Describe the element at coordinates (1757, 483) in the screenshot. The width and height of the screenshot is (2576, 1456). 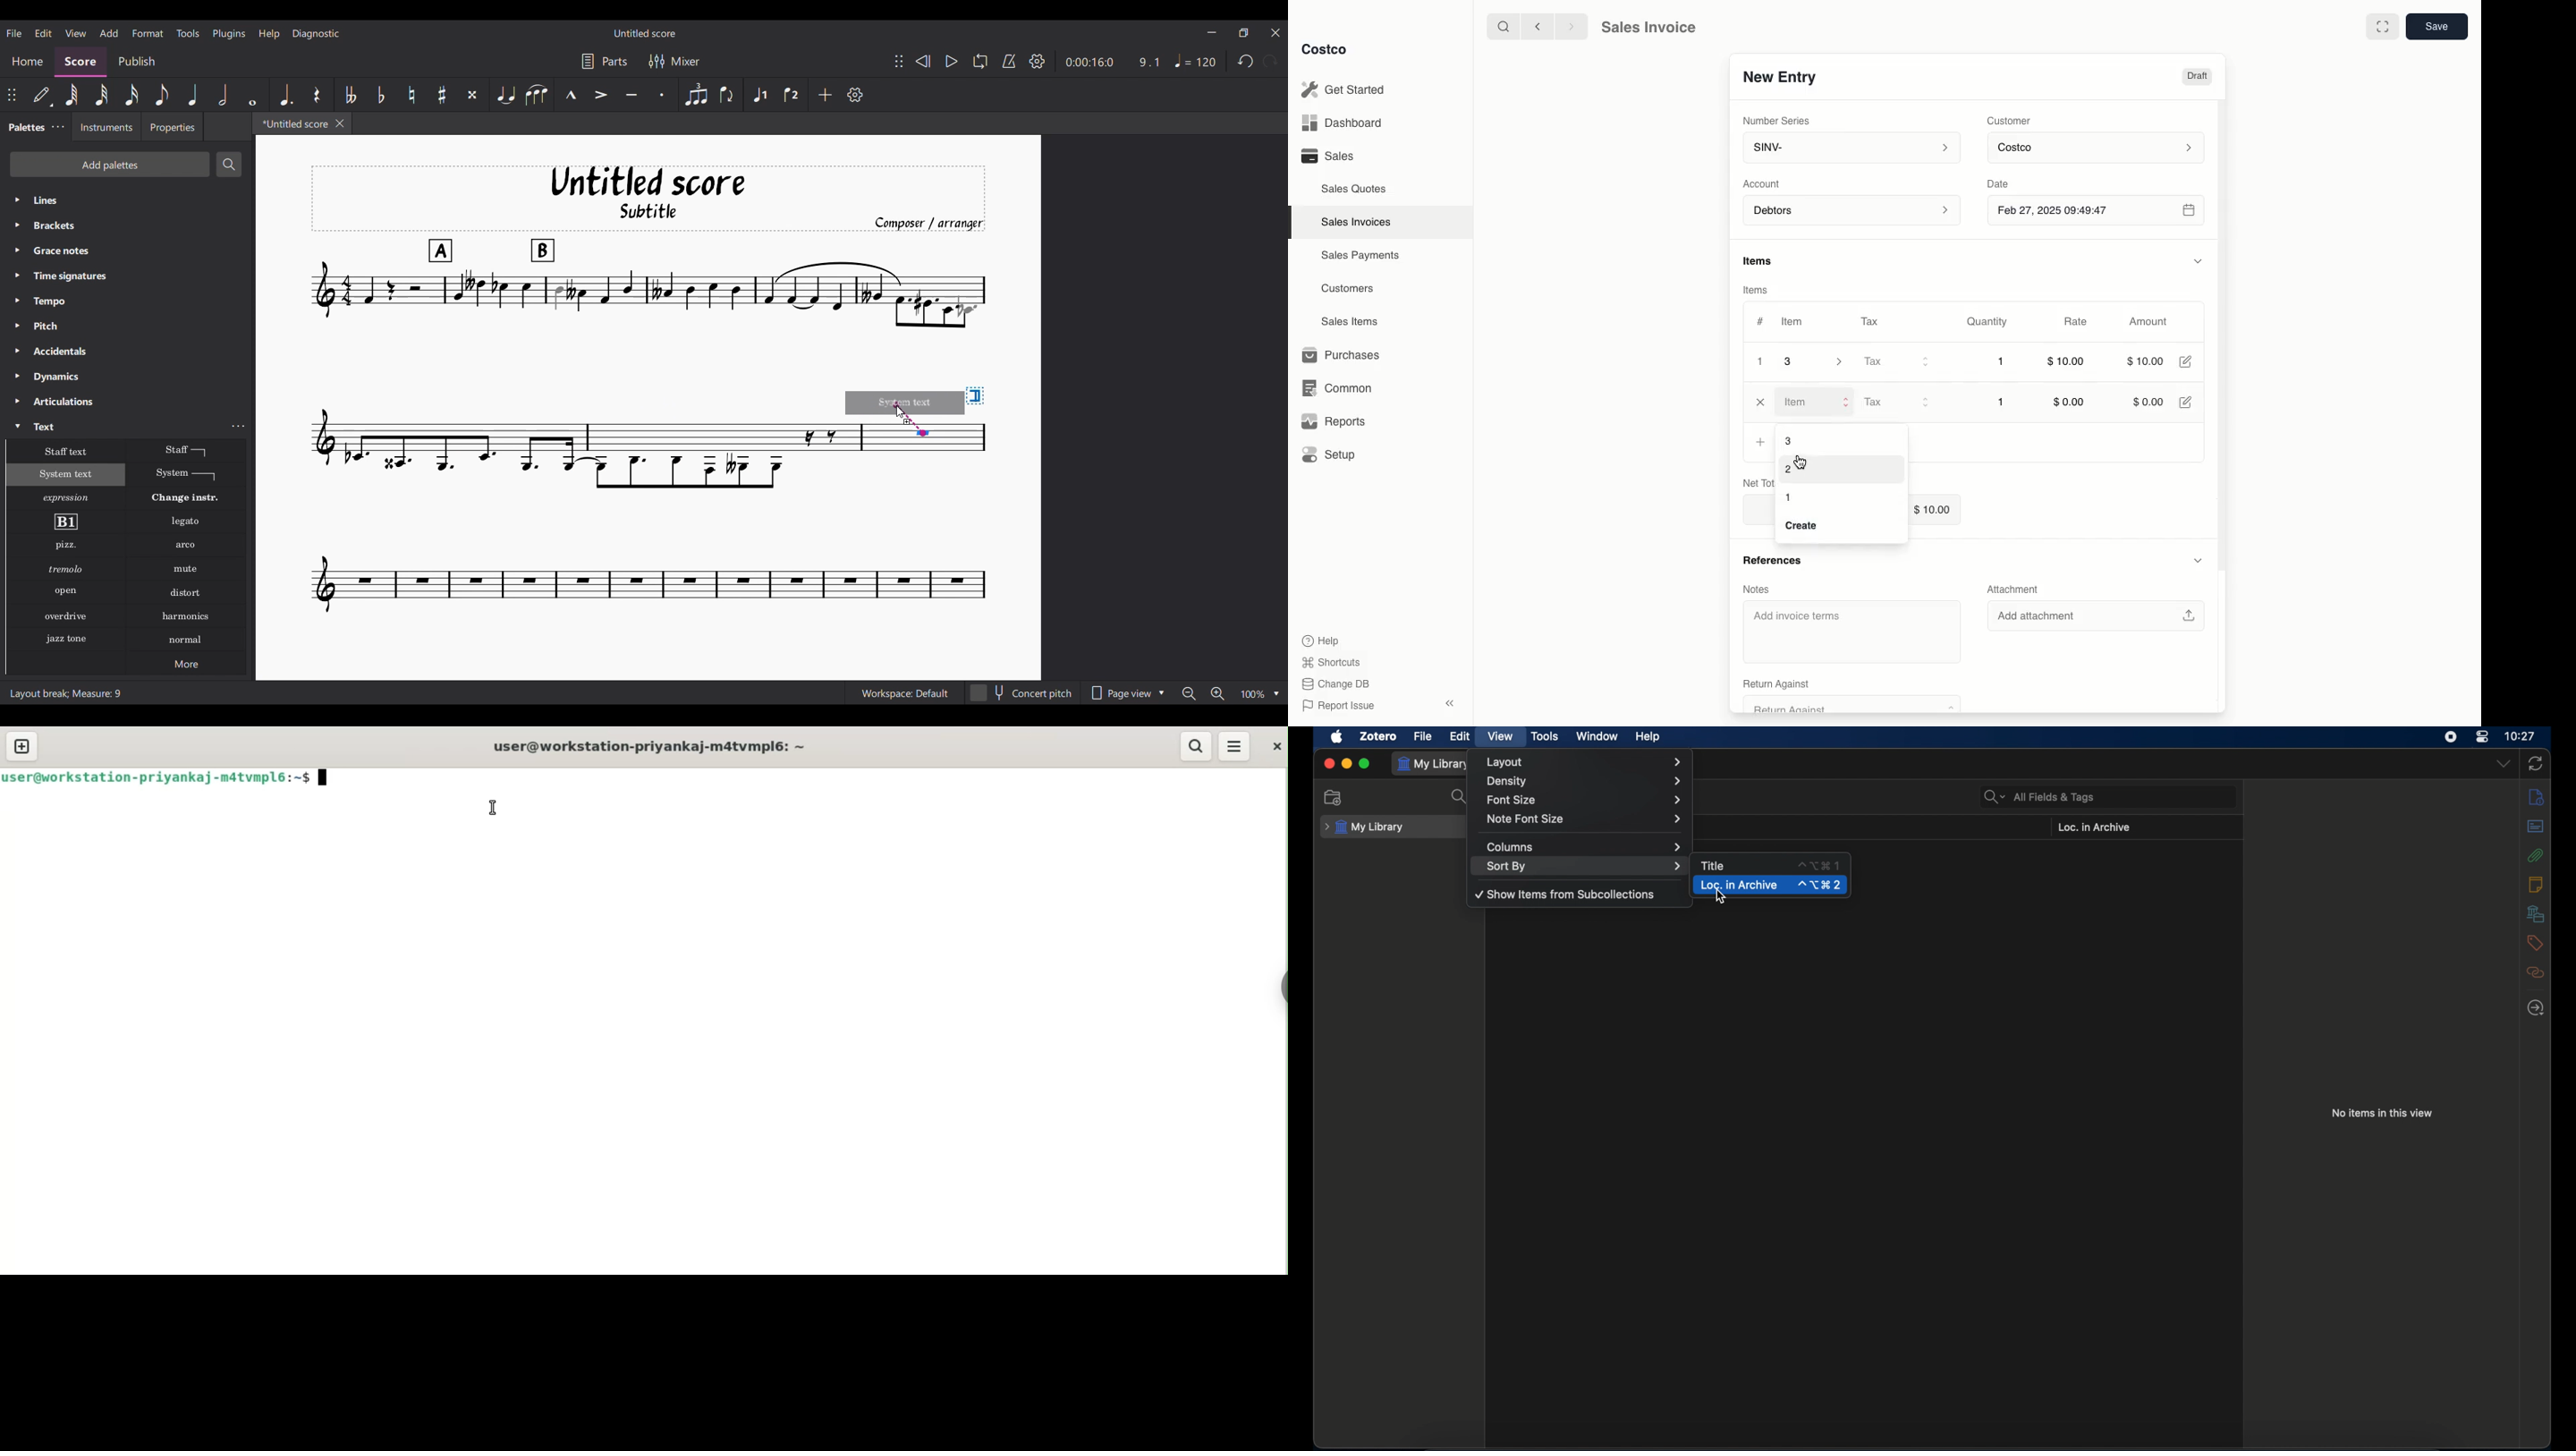
I see `Net Total` at that location.